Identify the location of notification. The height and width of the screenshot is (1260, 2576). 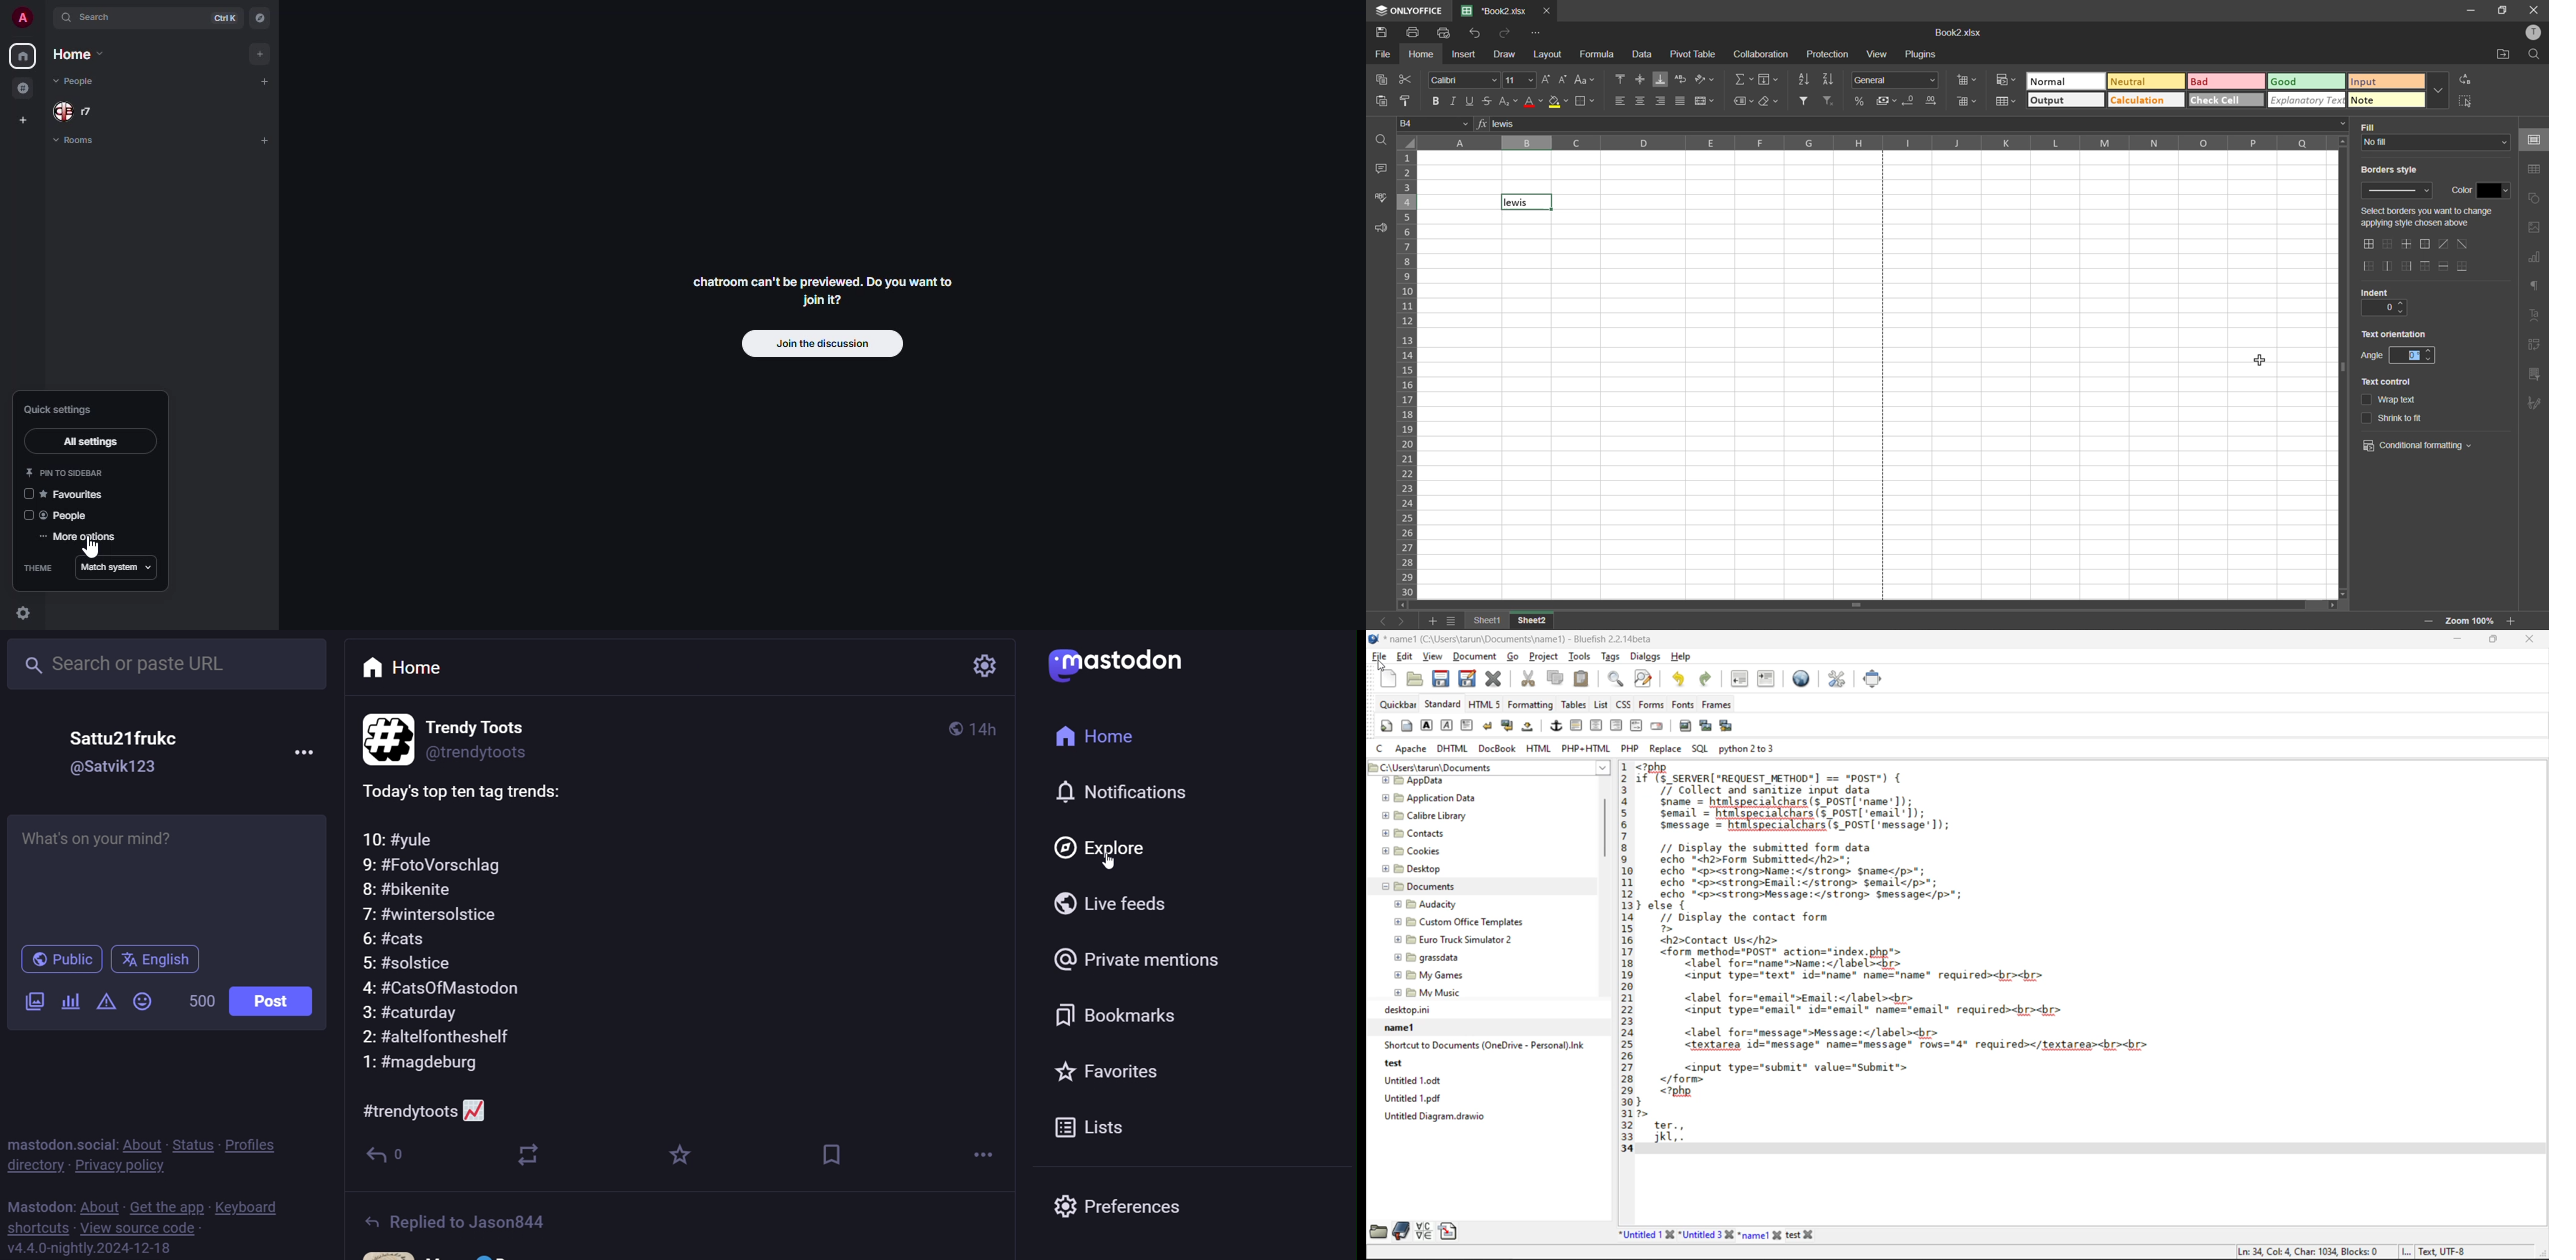
(1123, 791).